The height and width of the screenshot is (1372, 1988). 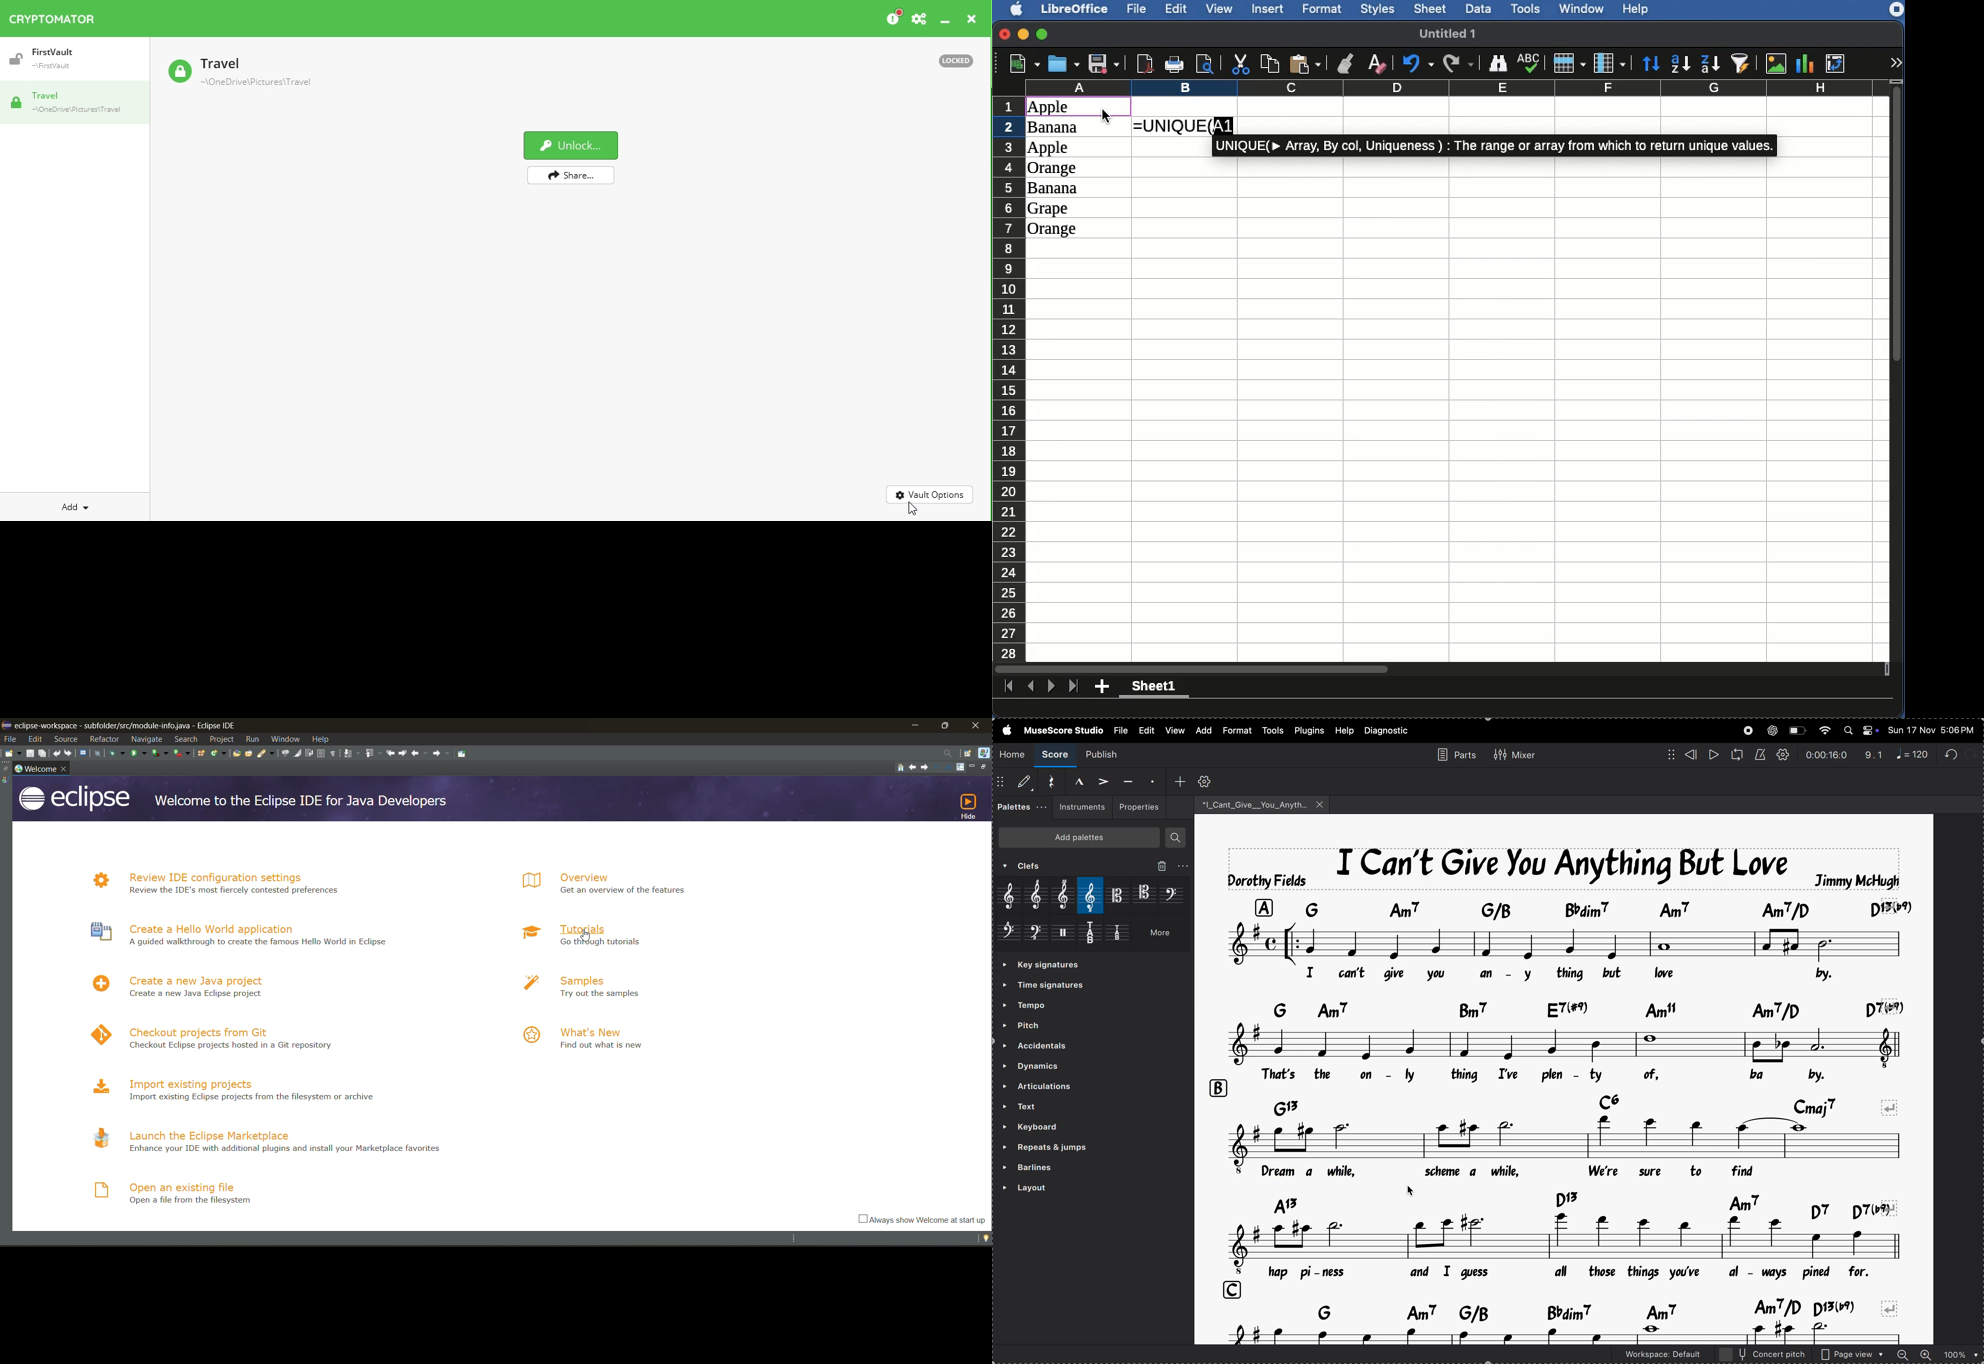 I want to click on Add palettes, so click(x=1083, y=839).